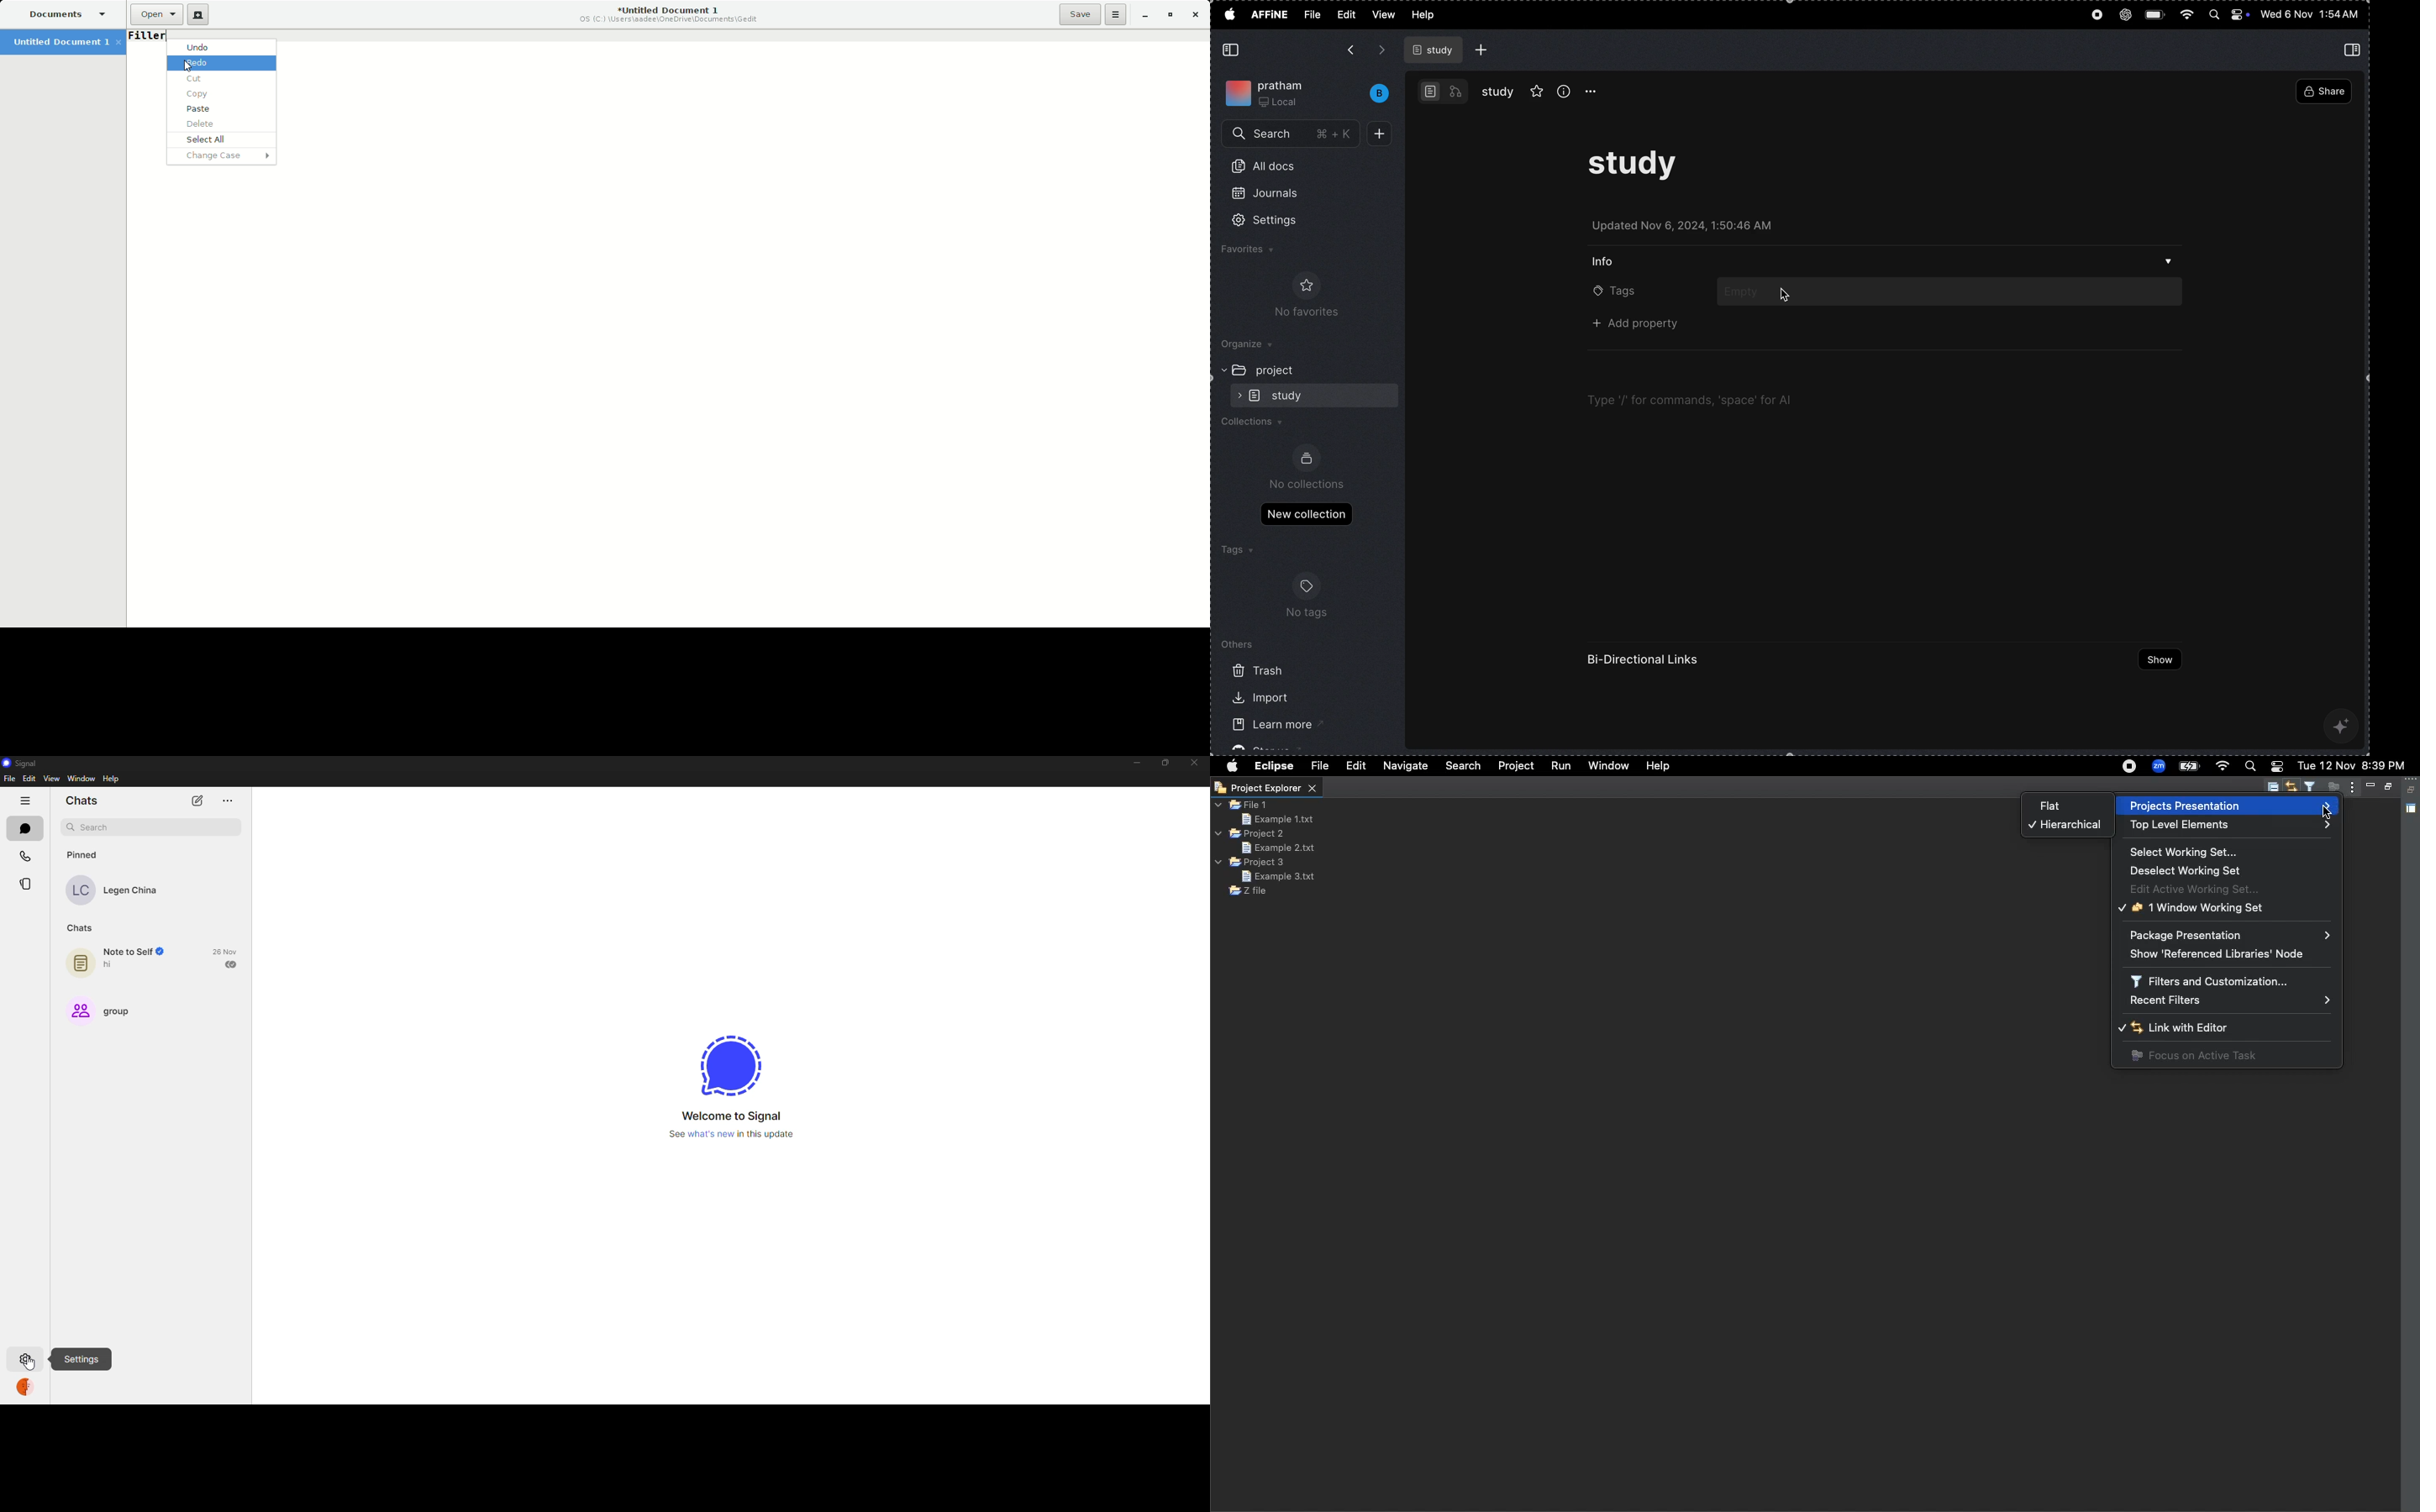 Image resolution: width=2436 pixels, height=1512 pixels. Describe the element at coordinates (1482, 50) in the screenshot. I see `add file` at that location.